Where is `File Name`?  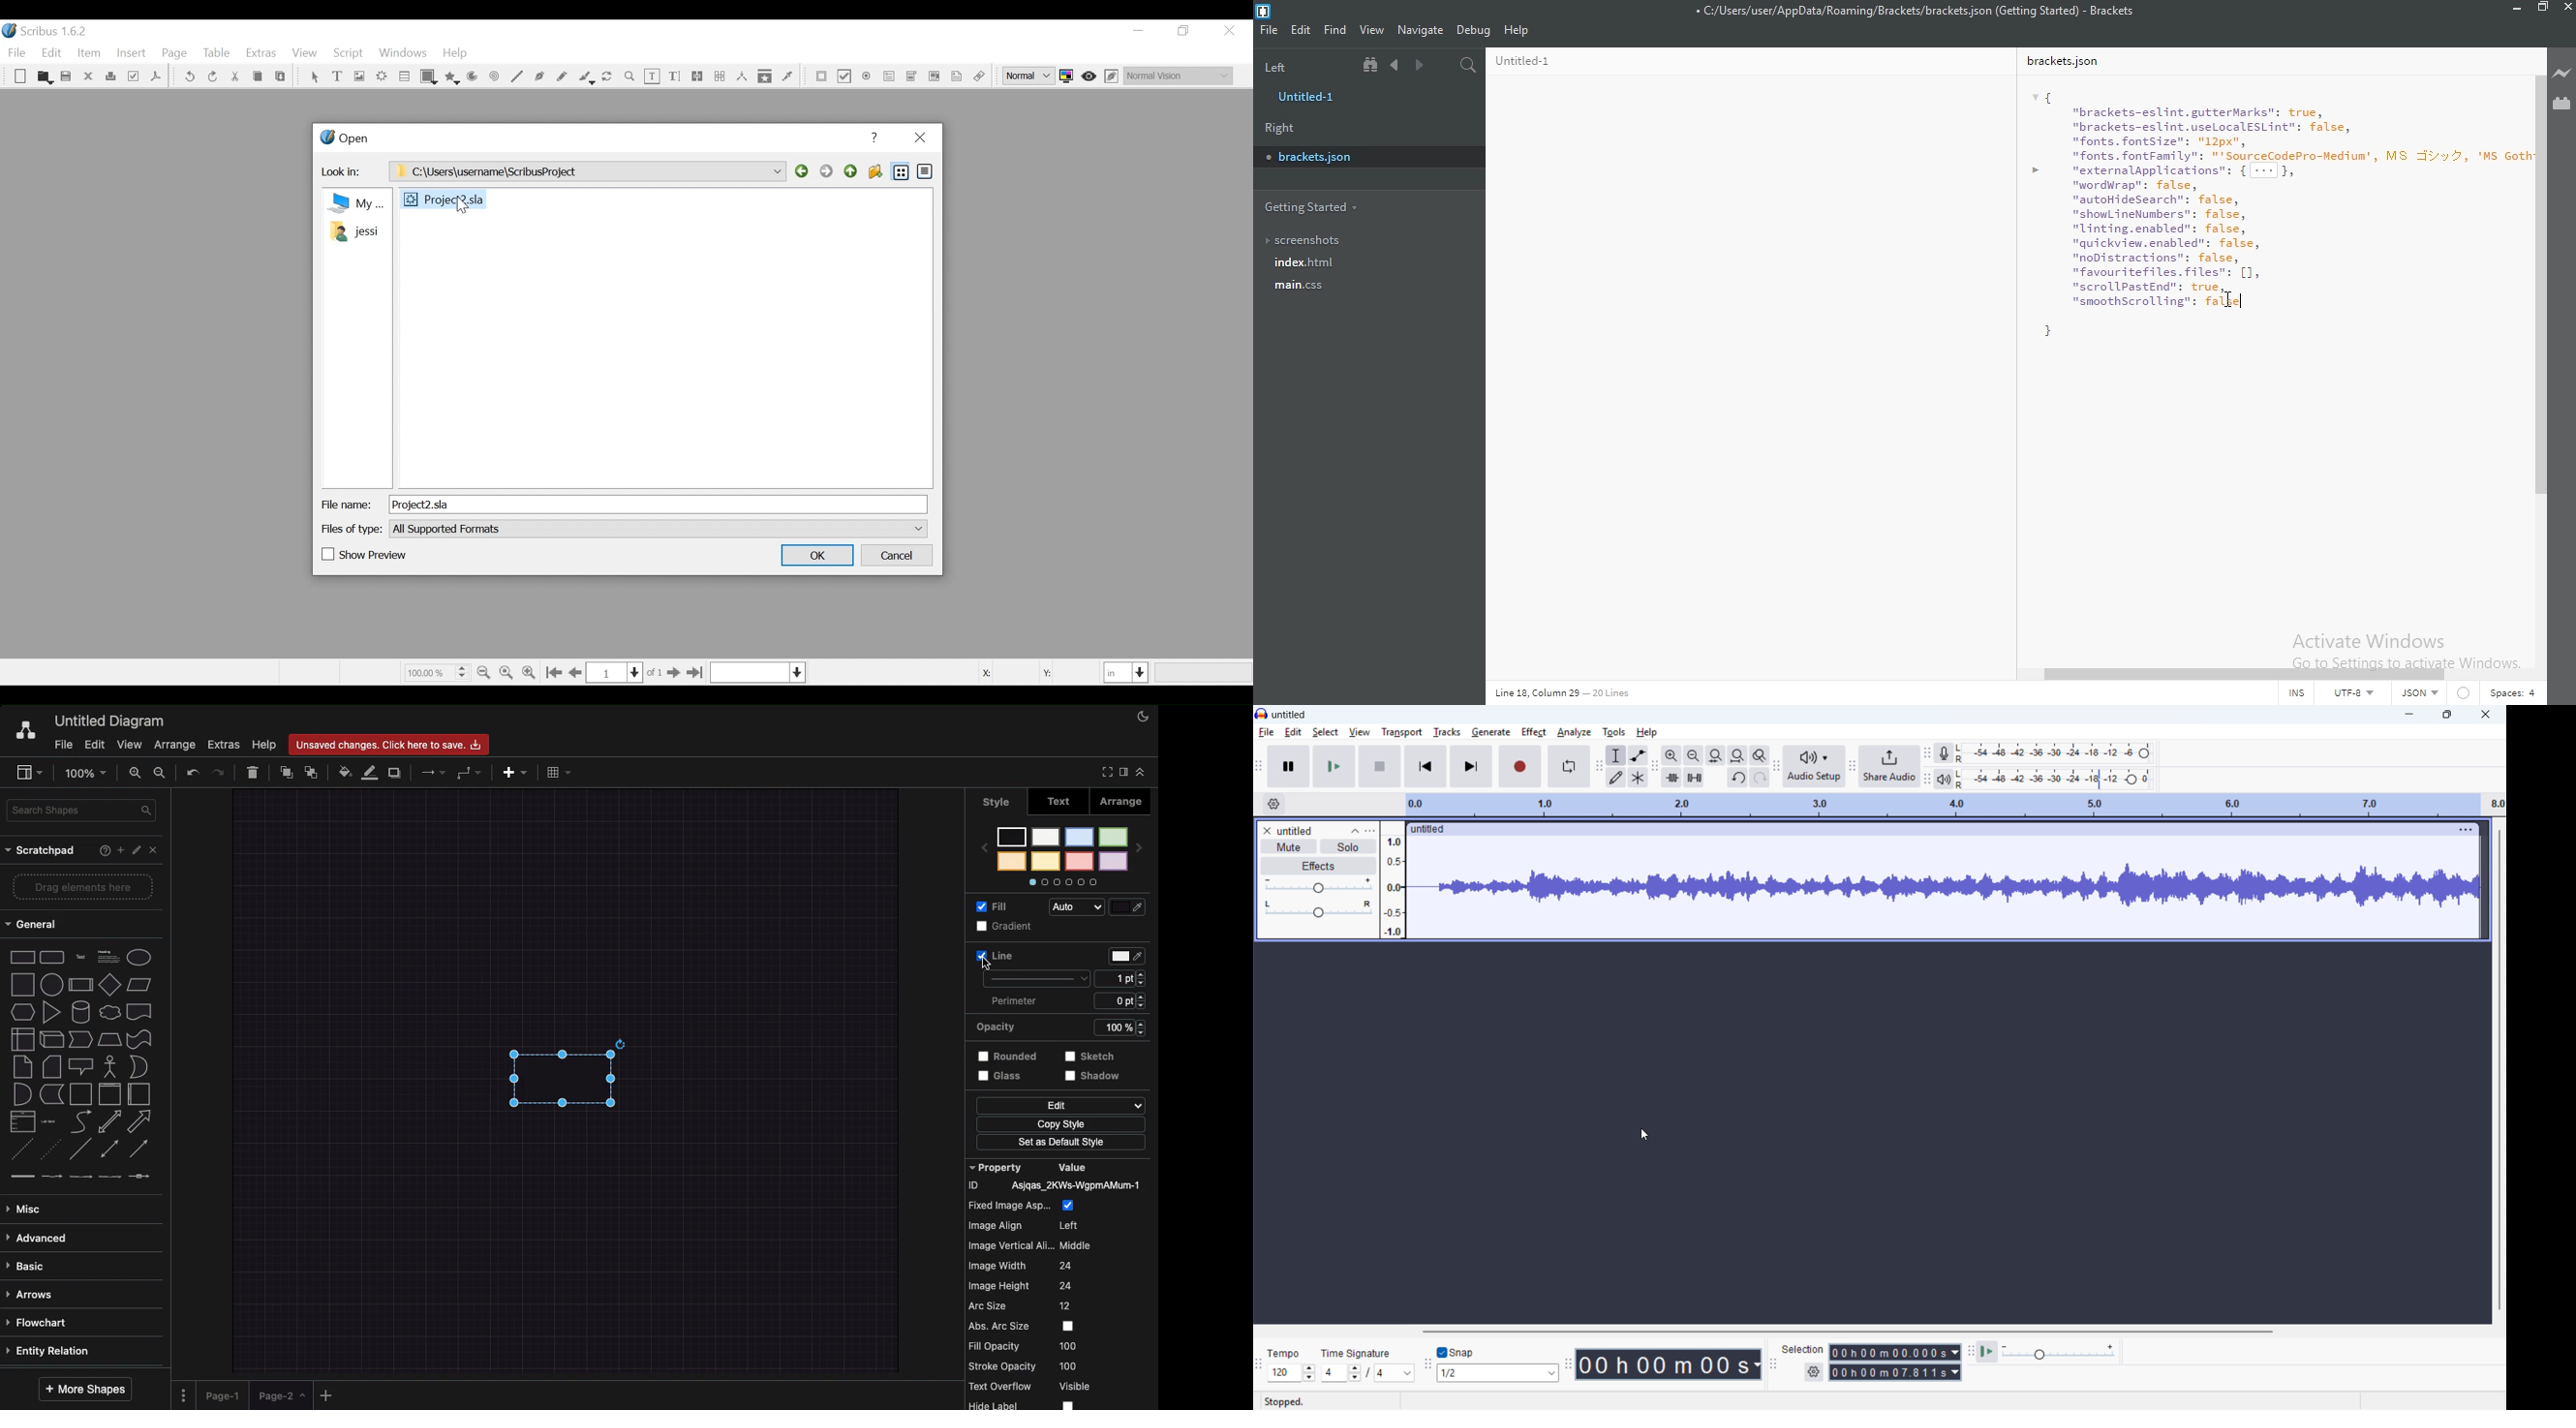
File Name is located at coordinates (347, 505).